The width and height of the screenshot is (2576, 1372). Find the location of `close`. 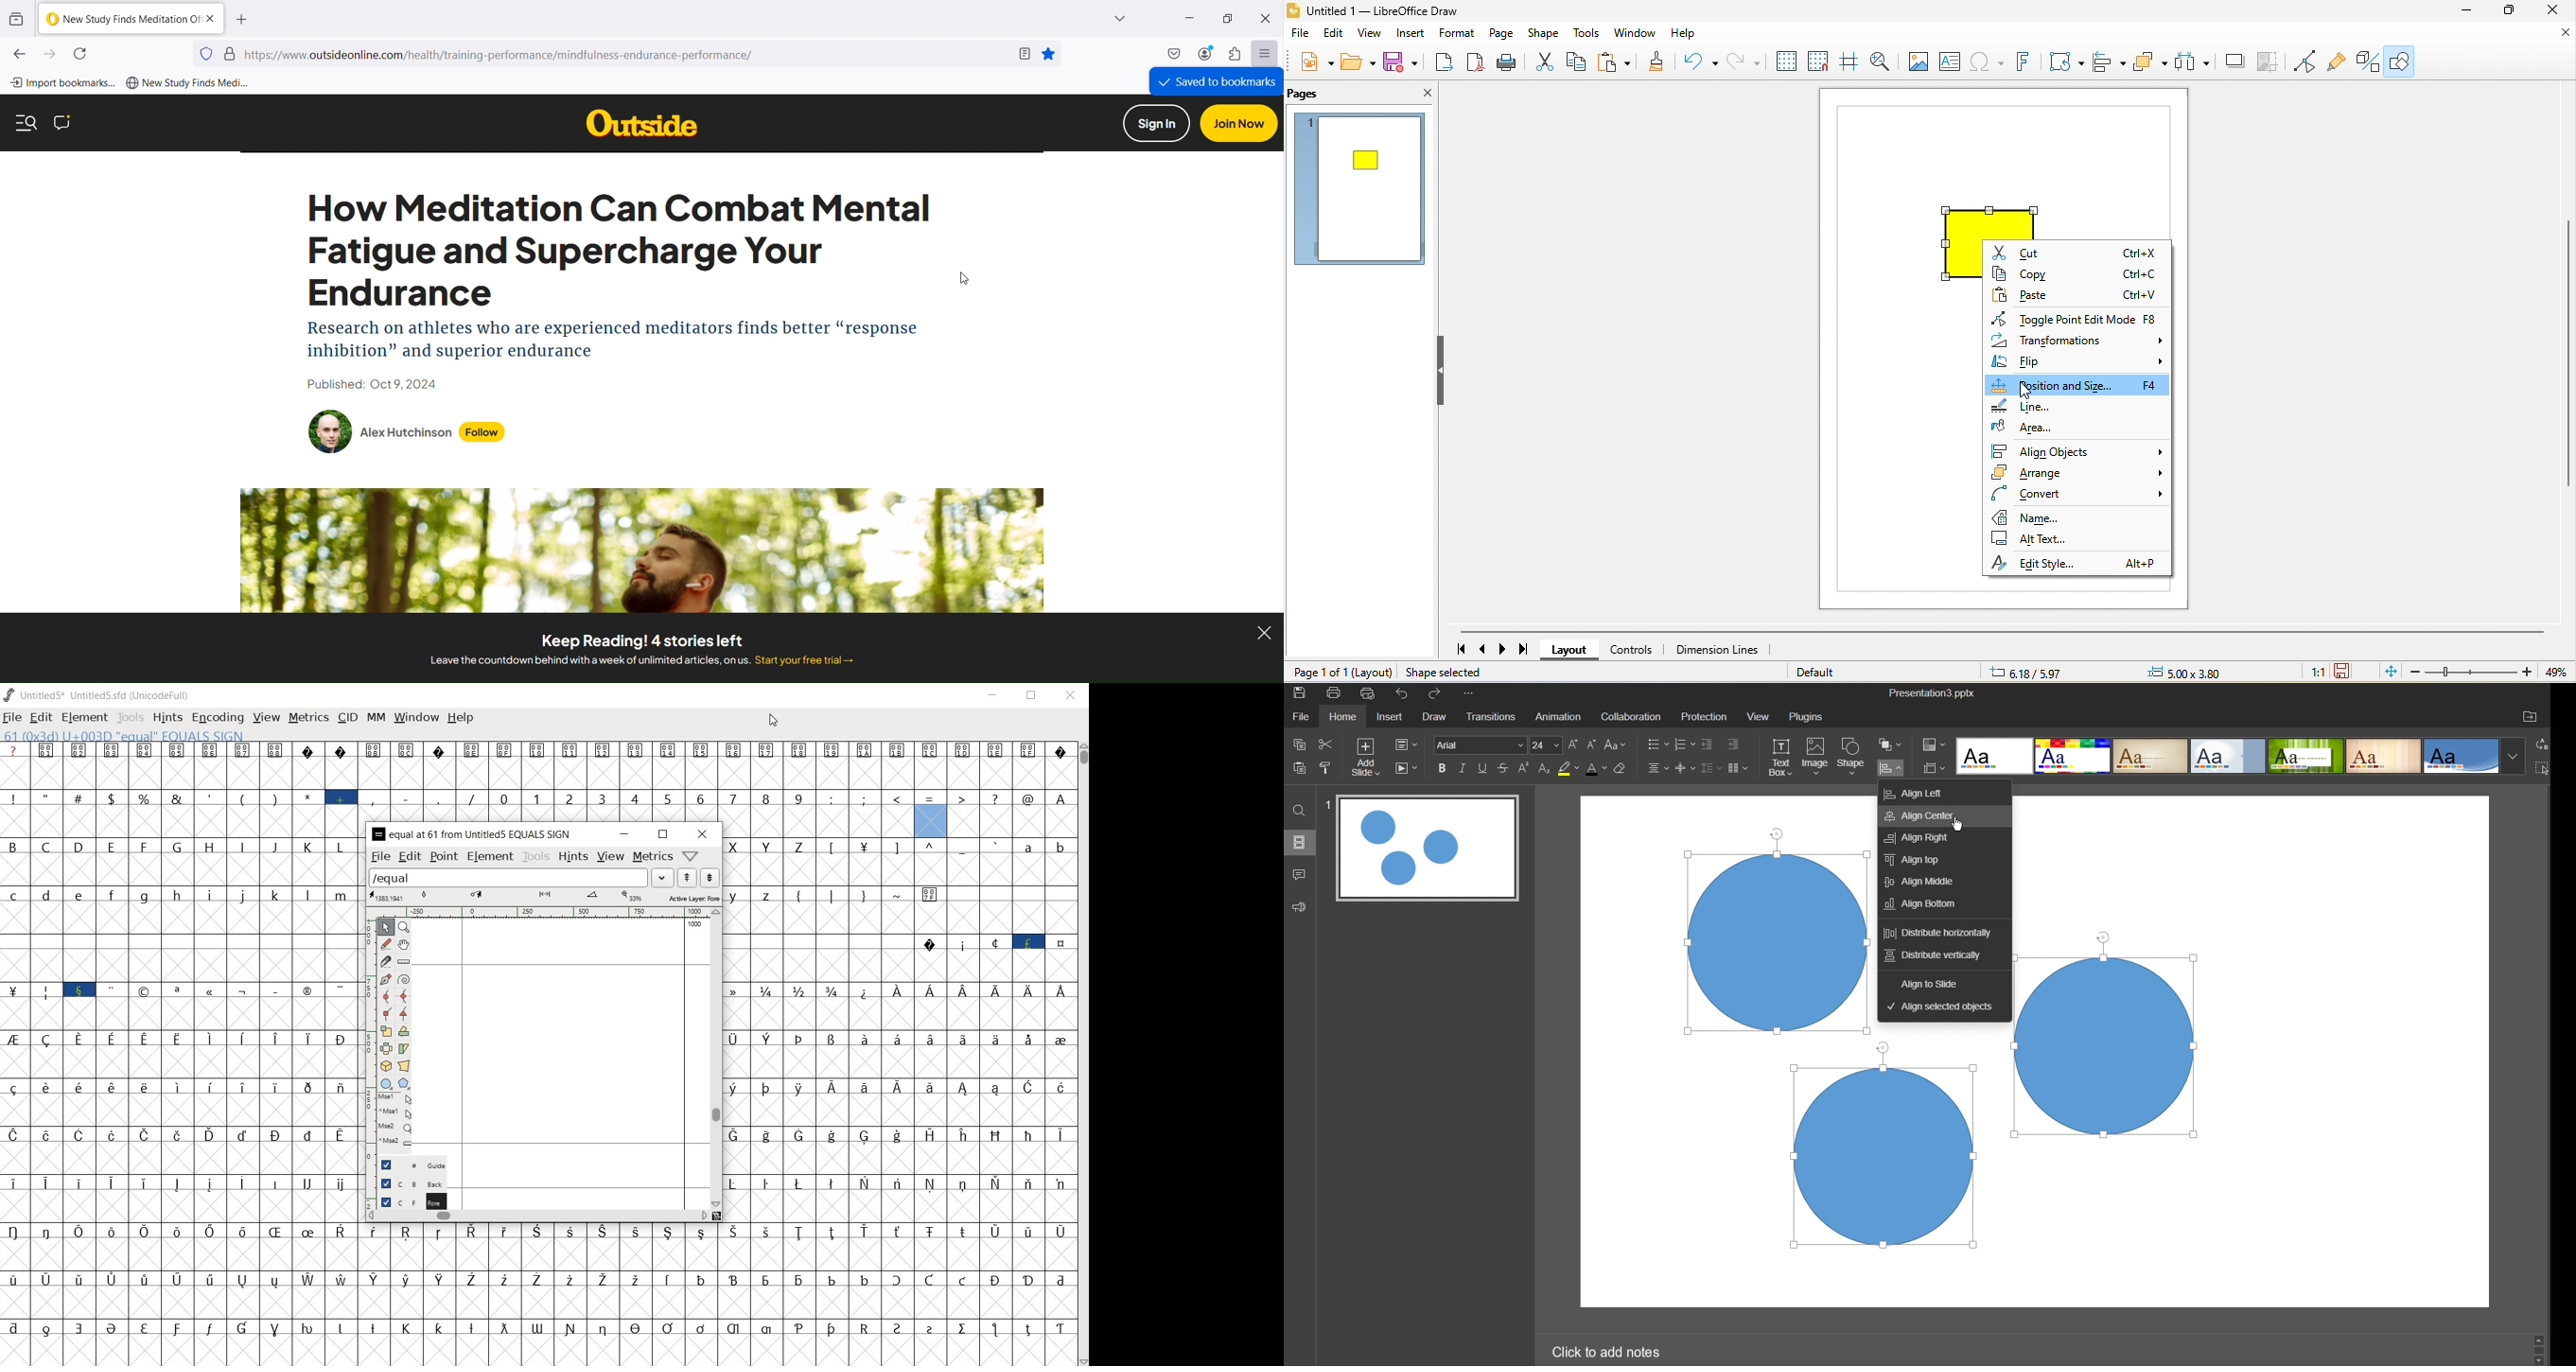

close is located at coordinates (2562, 34).